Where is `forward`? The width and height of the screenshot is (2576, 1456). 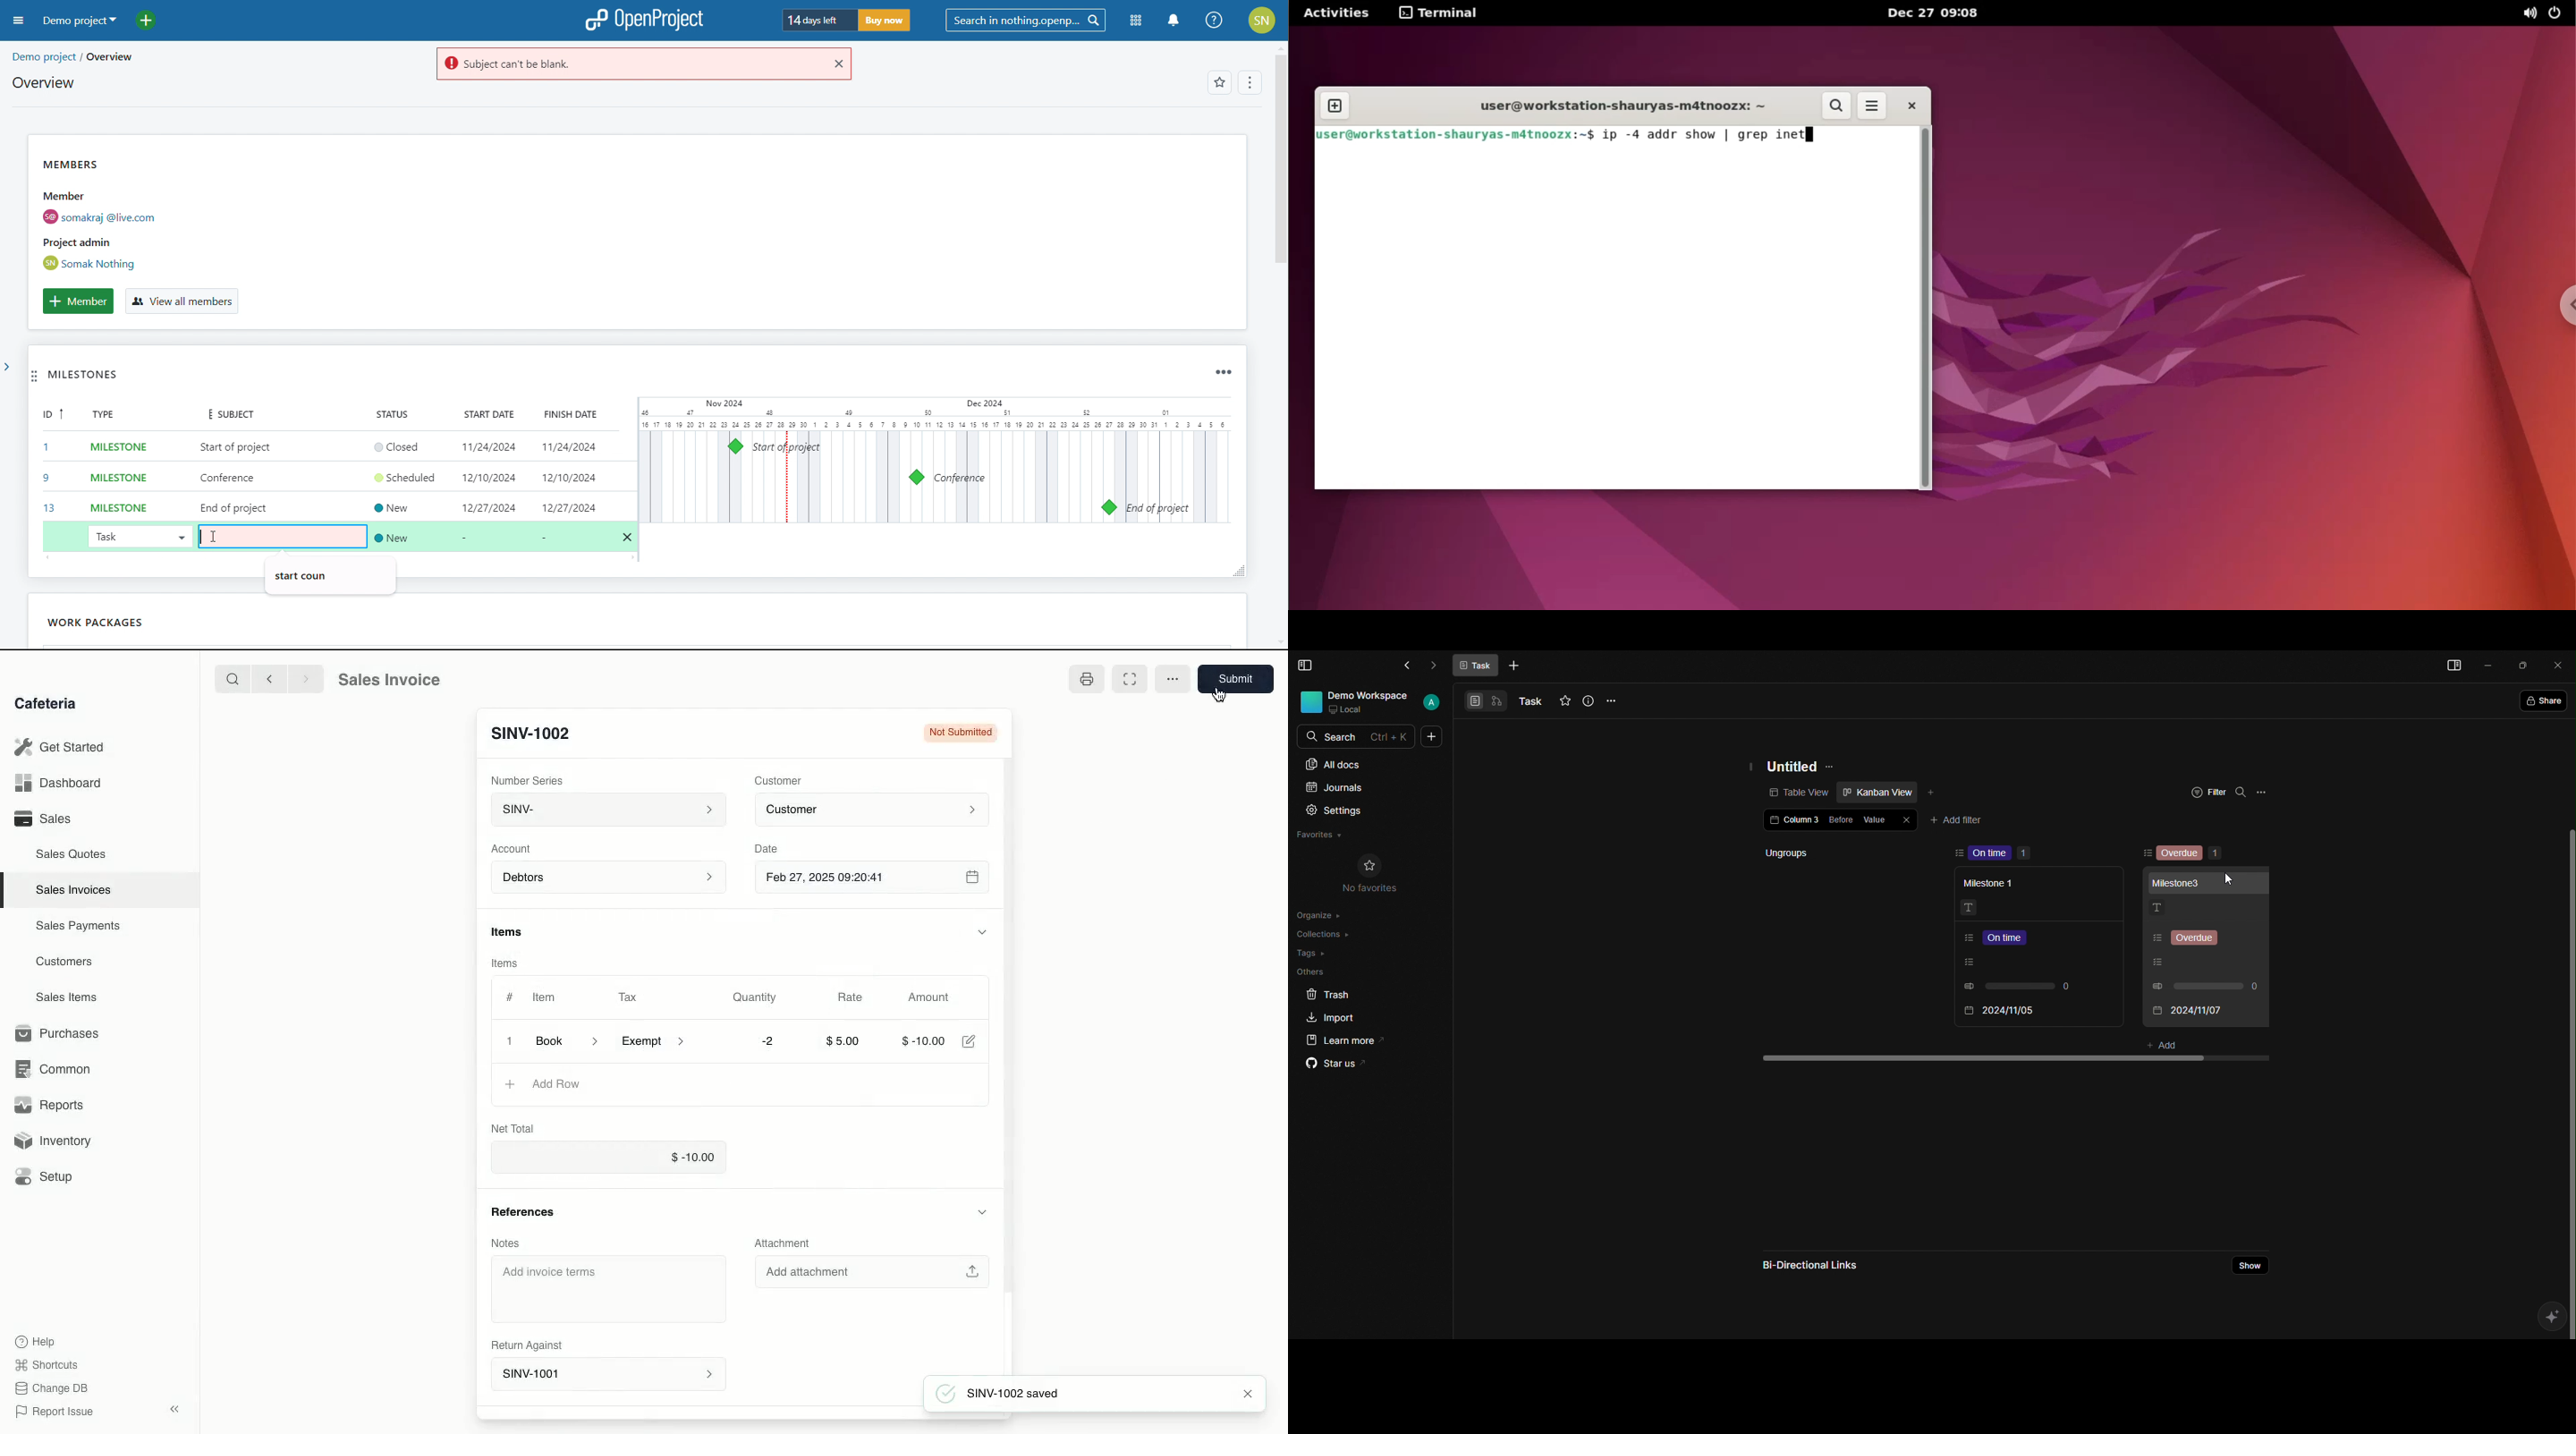
forward is located at coordinates (308, 679).